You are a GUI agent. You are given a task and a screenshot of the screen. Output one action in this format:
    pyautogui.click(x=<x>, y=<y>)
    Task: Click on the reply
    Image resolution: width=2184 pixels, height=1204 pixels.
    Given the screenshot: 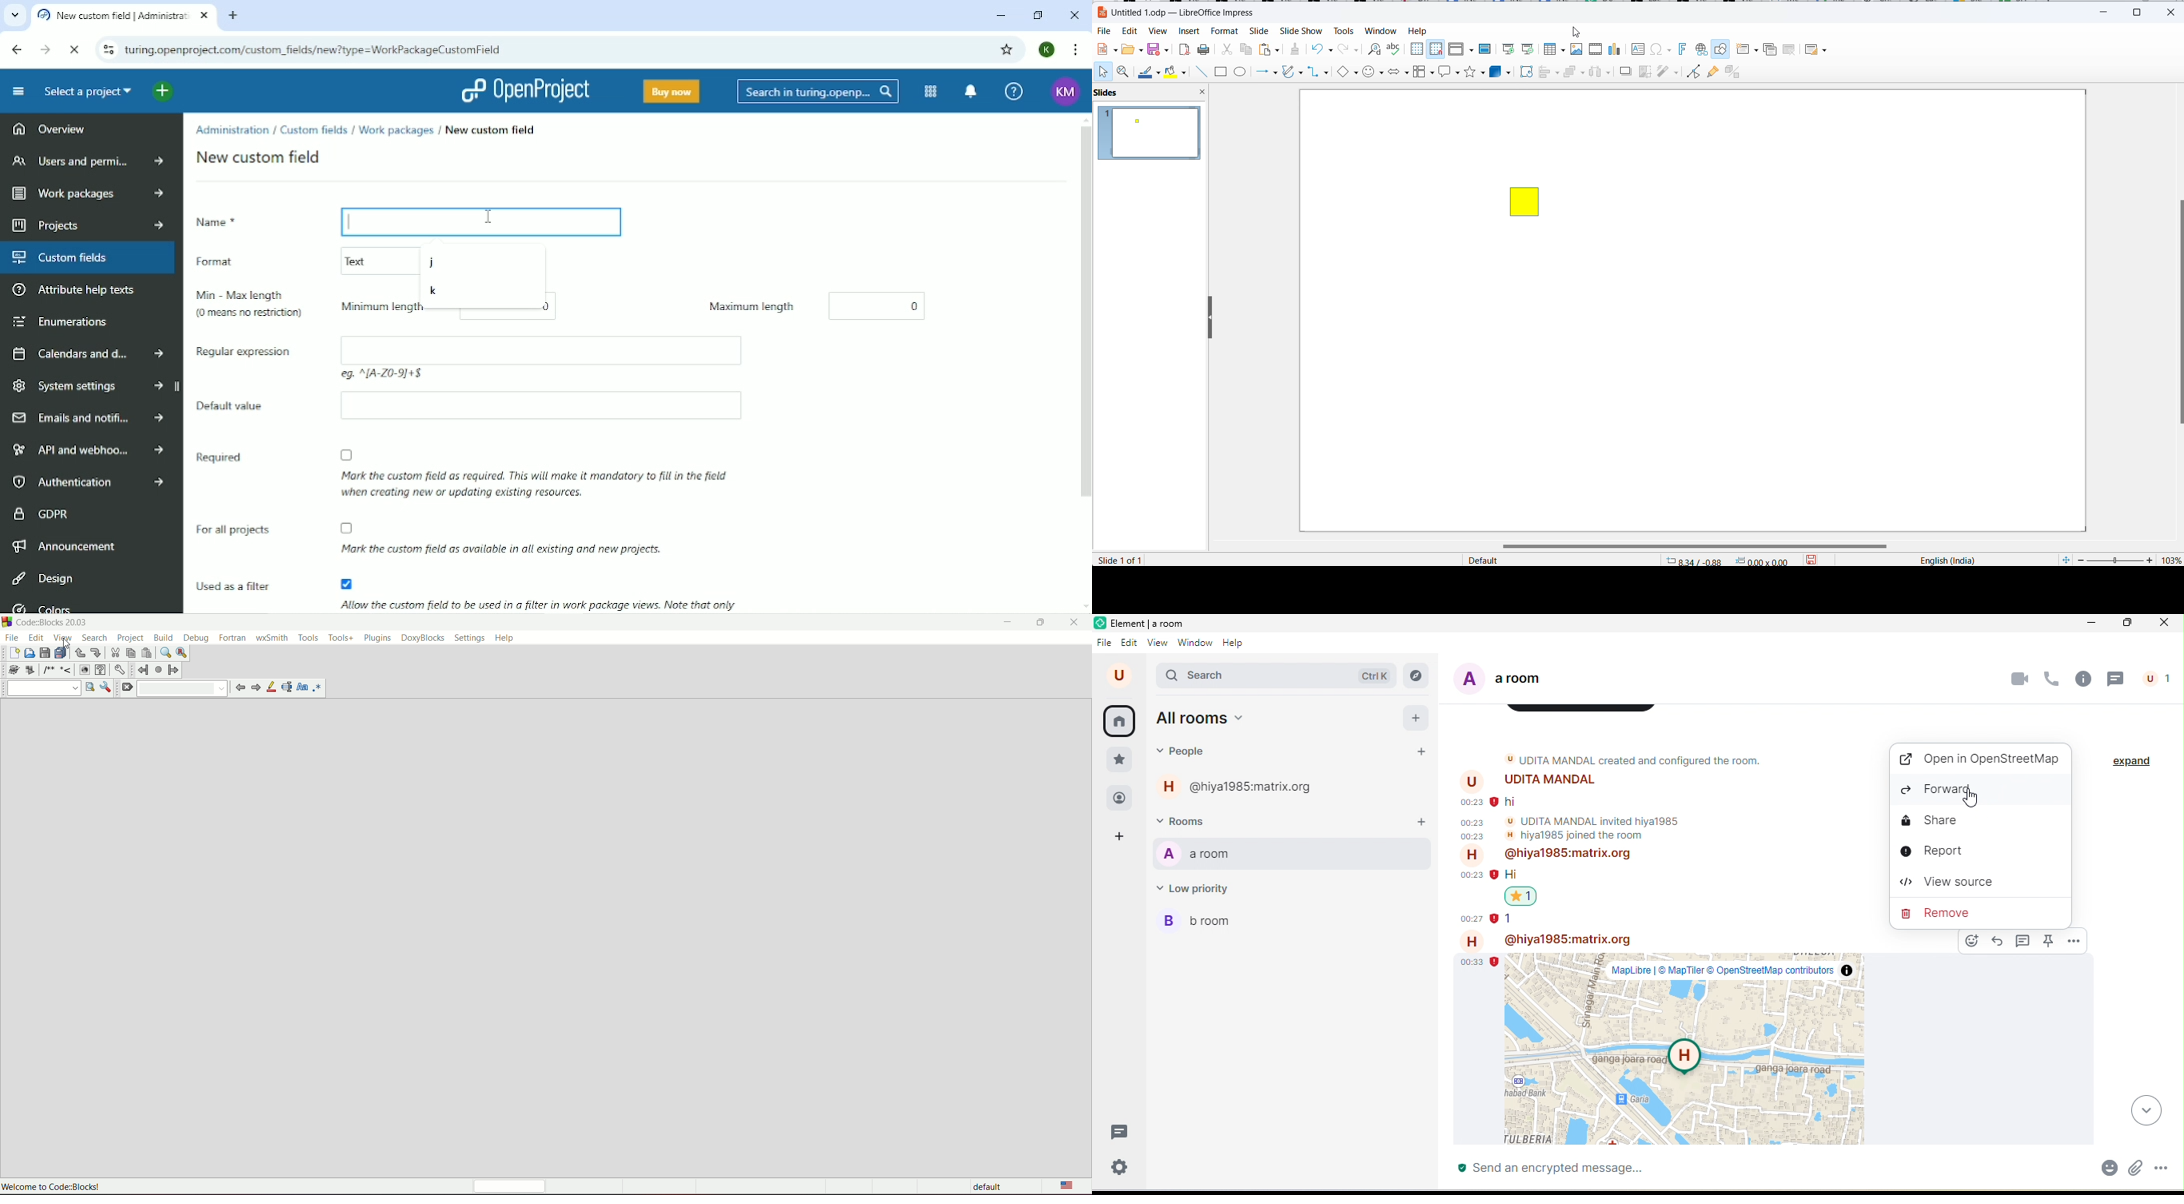 What is the action you would take?
    pyautogui.click(x=1995, y=941)
    